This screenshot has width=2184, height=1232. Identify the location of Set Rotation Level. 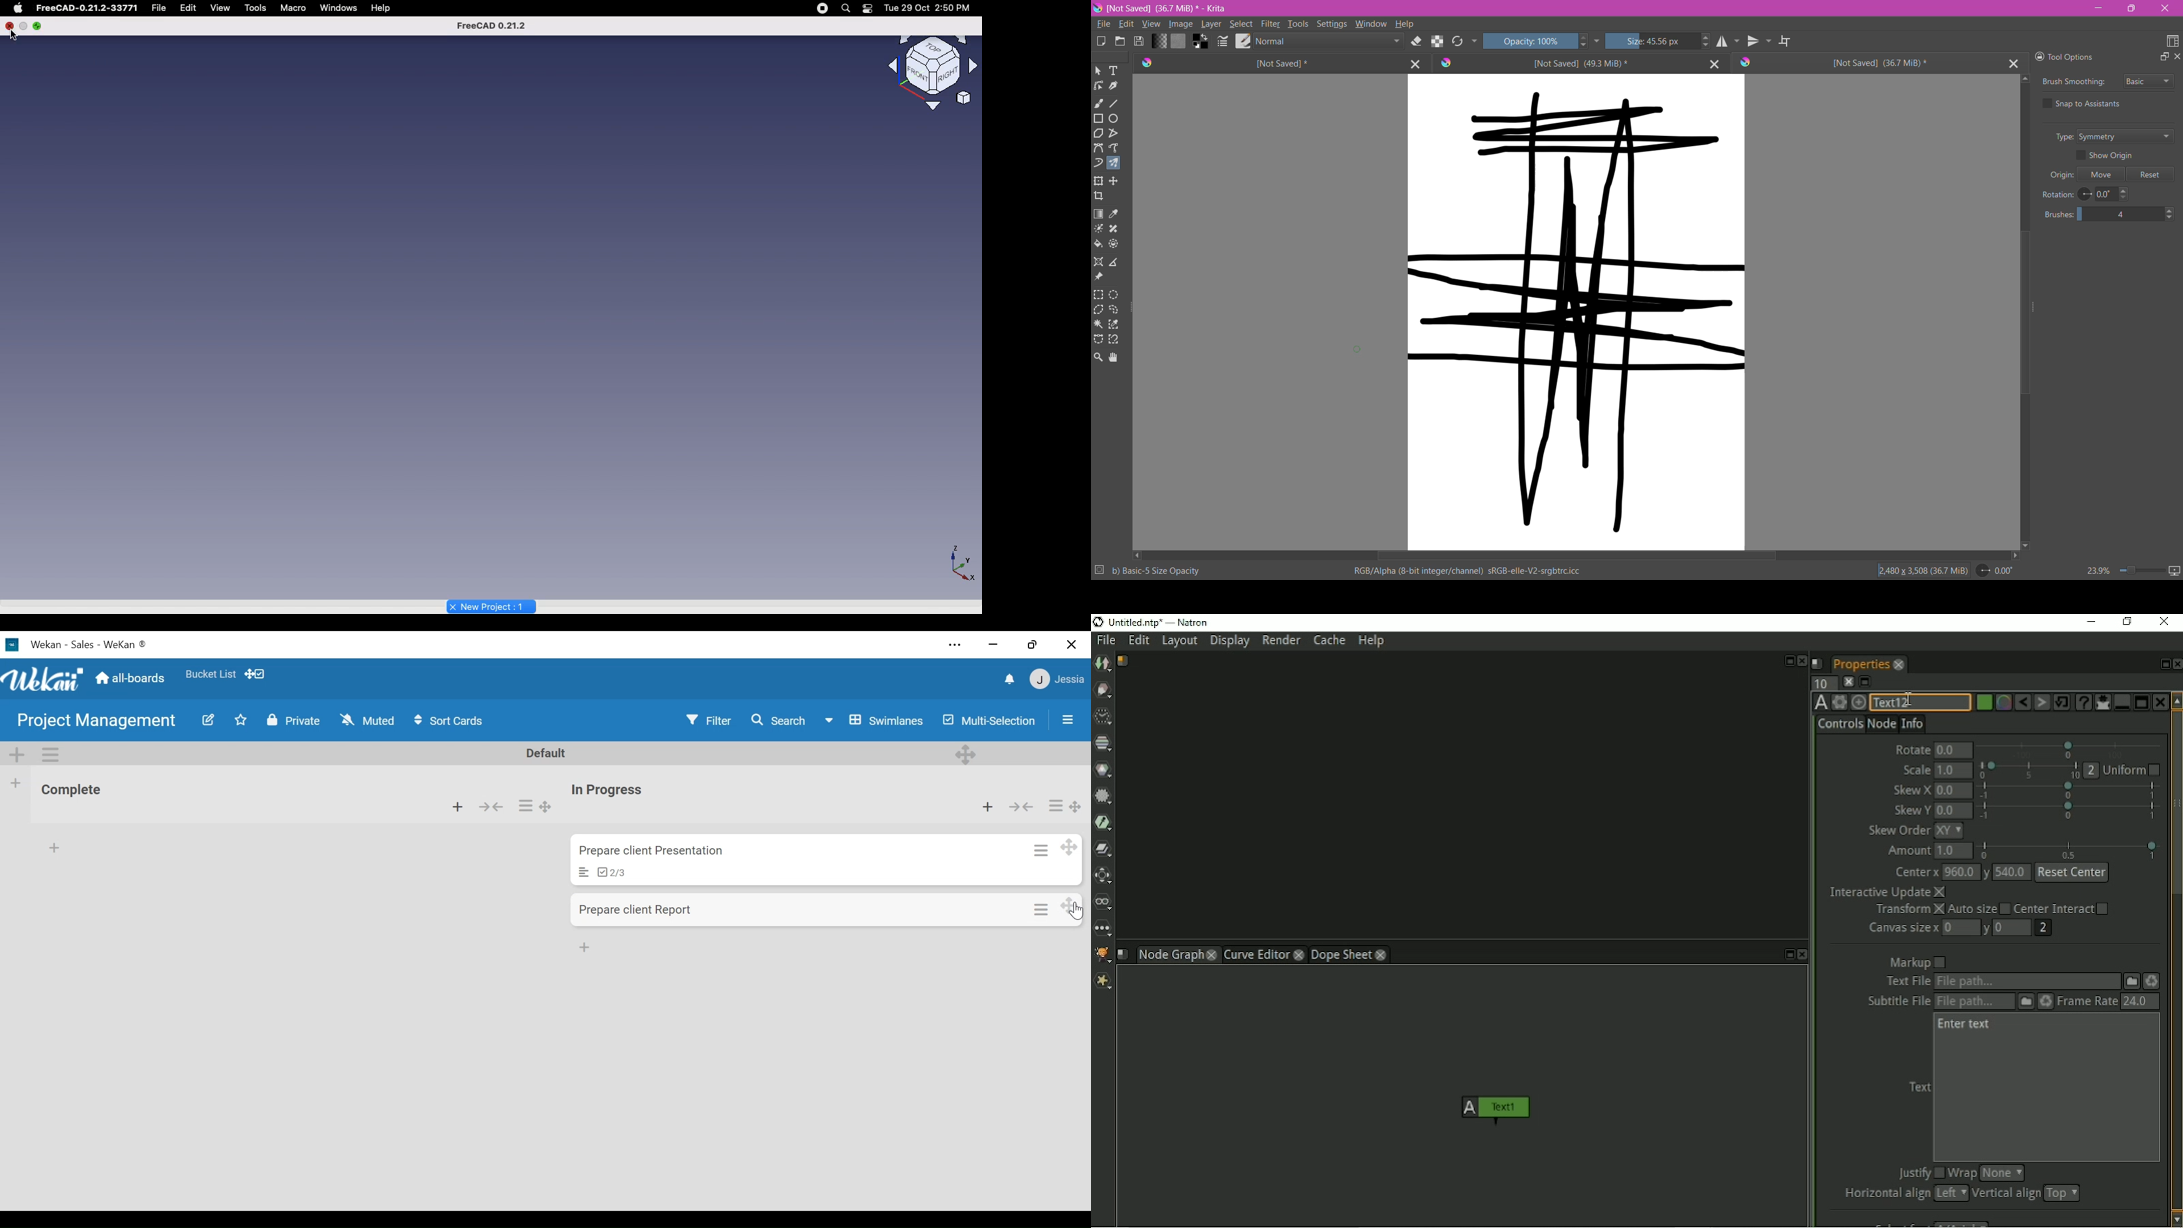
(1996, 572).